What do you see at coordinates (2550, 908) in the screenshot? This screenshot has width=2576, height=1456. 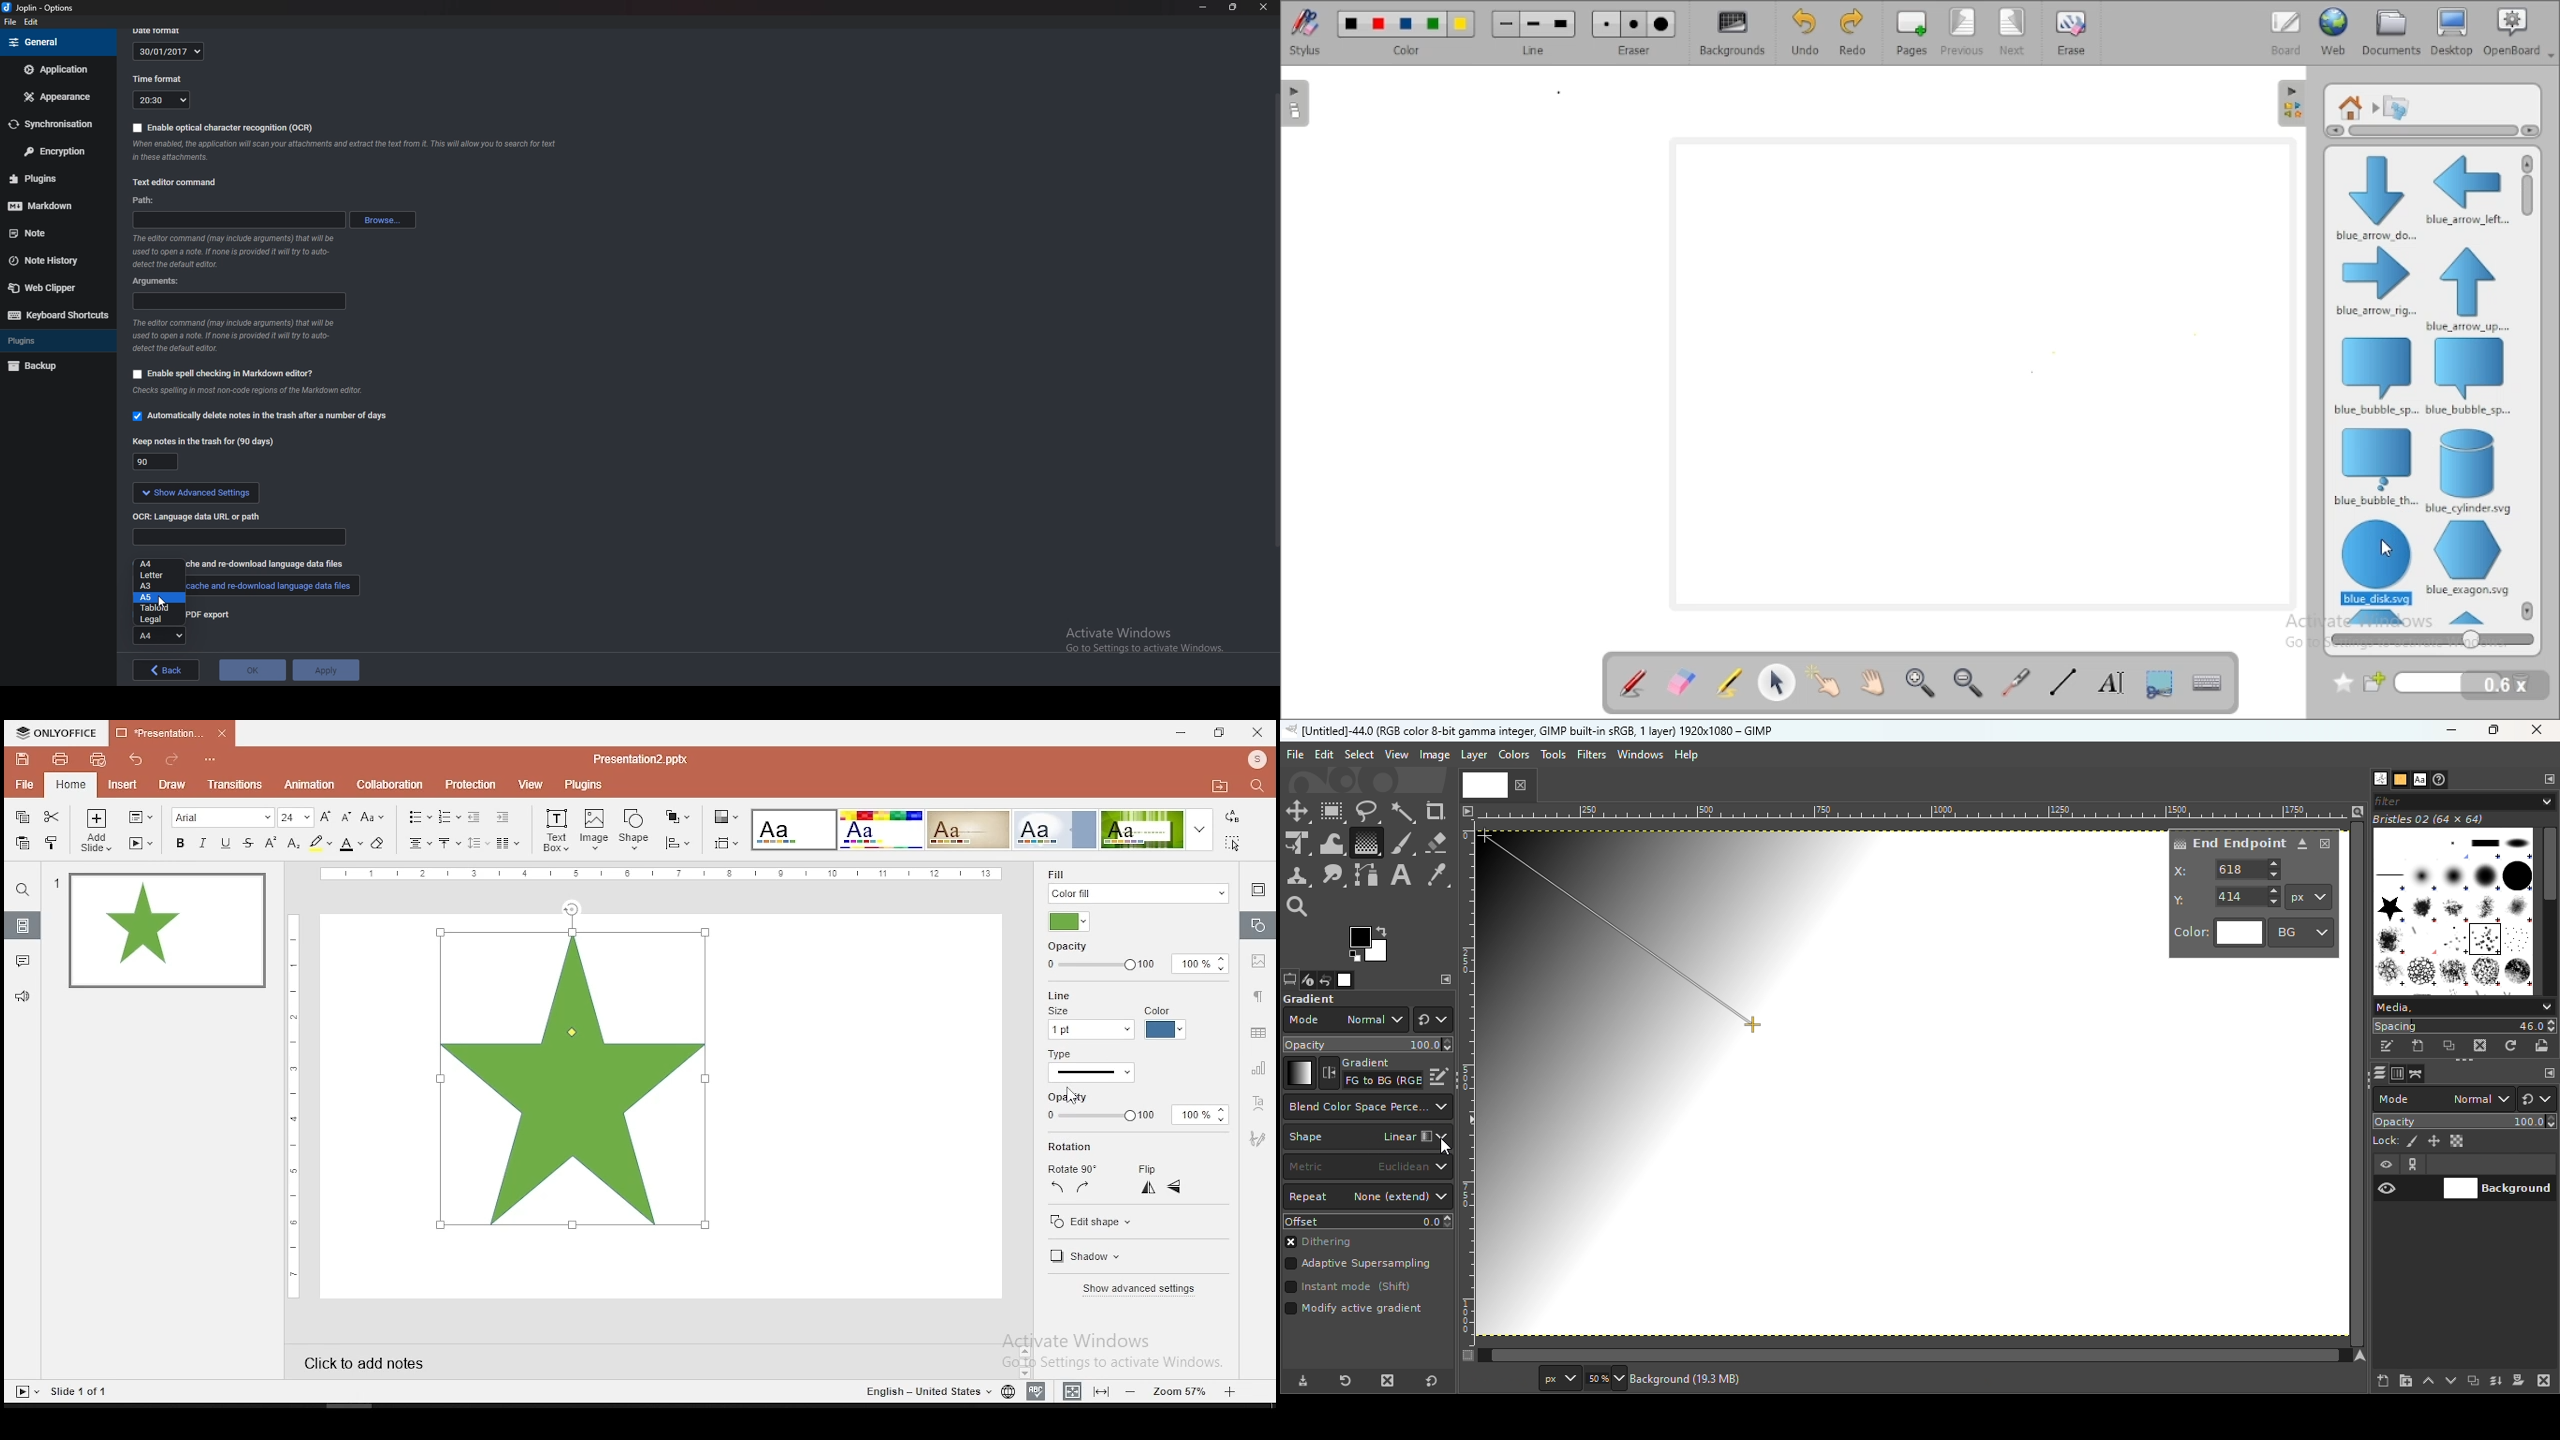 I see `Scroll bar` at bounding box center [2550, 908].